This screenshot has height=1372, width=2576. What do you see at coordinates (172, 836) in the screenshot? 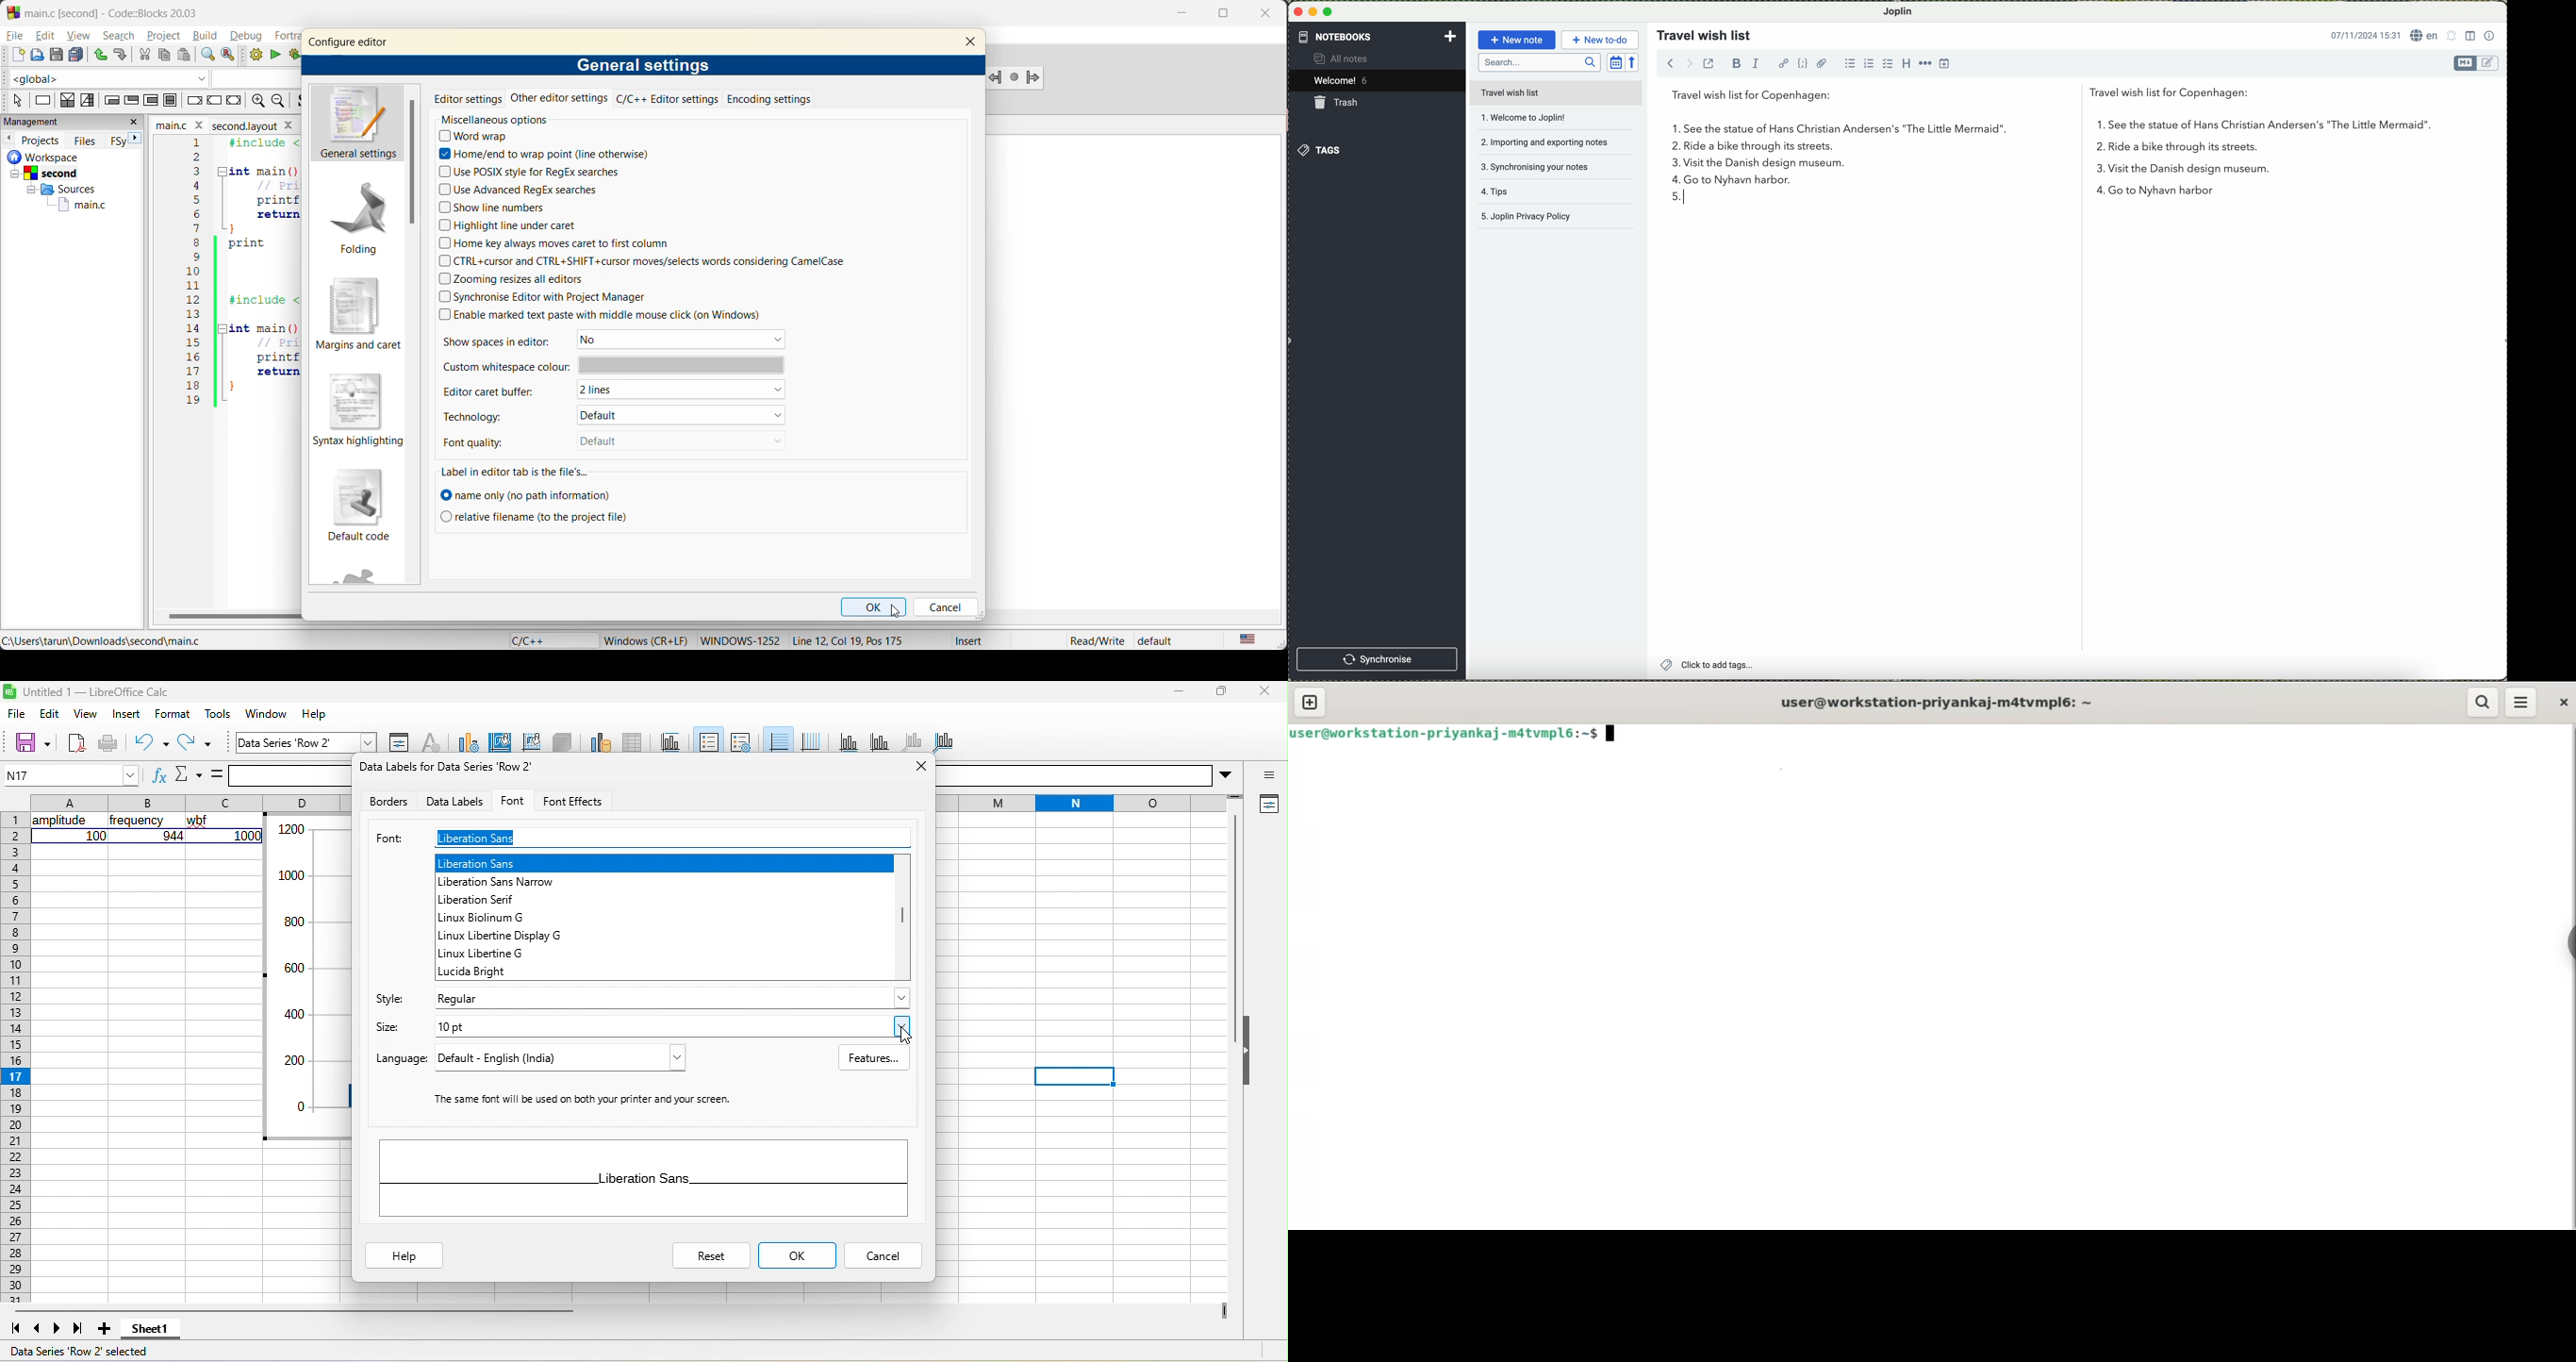
I see `944` at bounding box center [172, 836].